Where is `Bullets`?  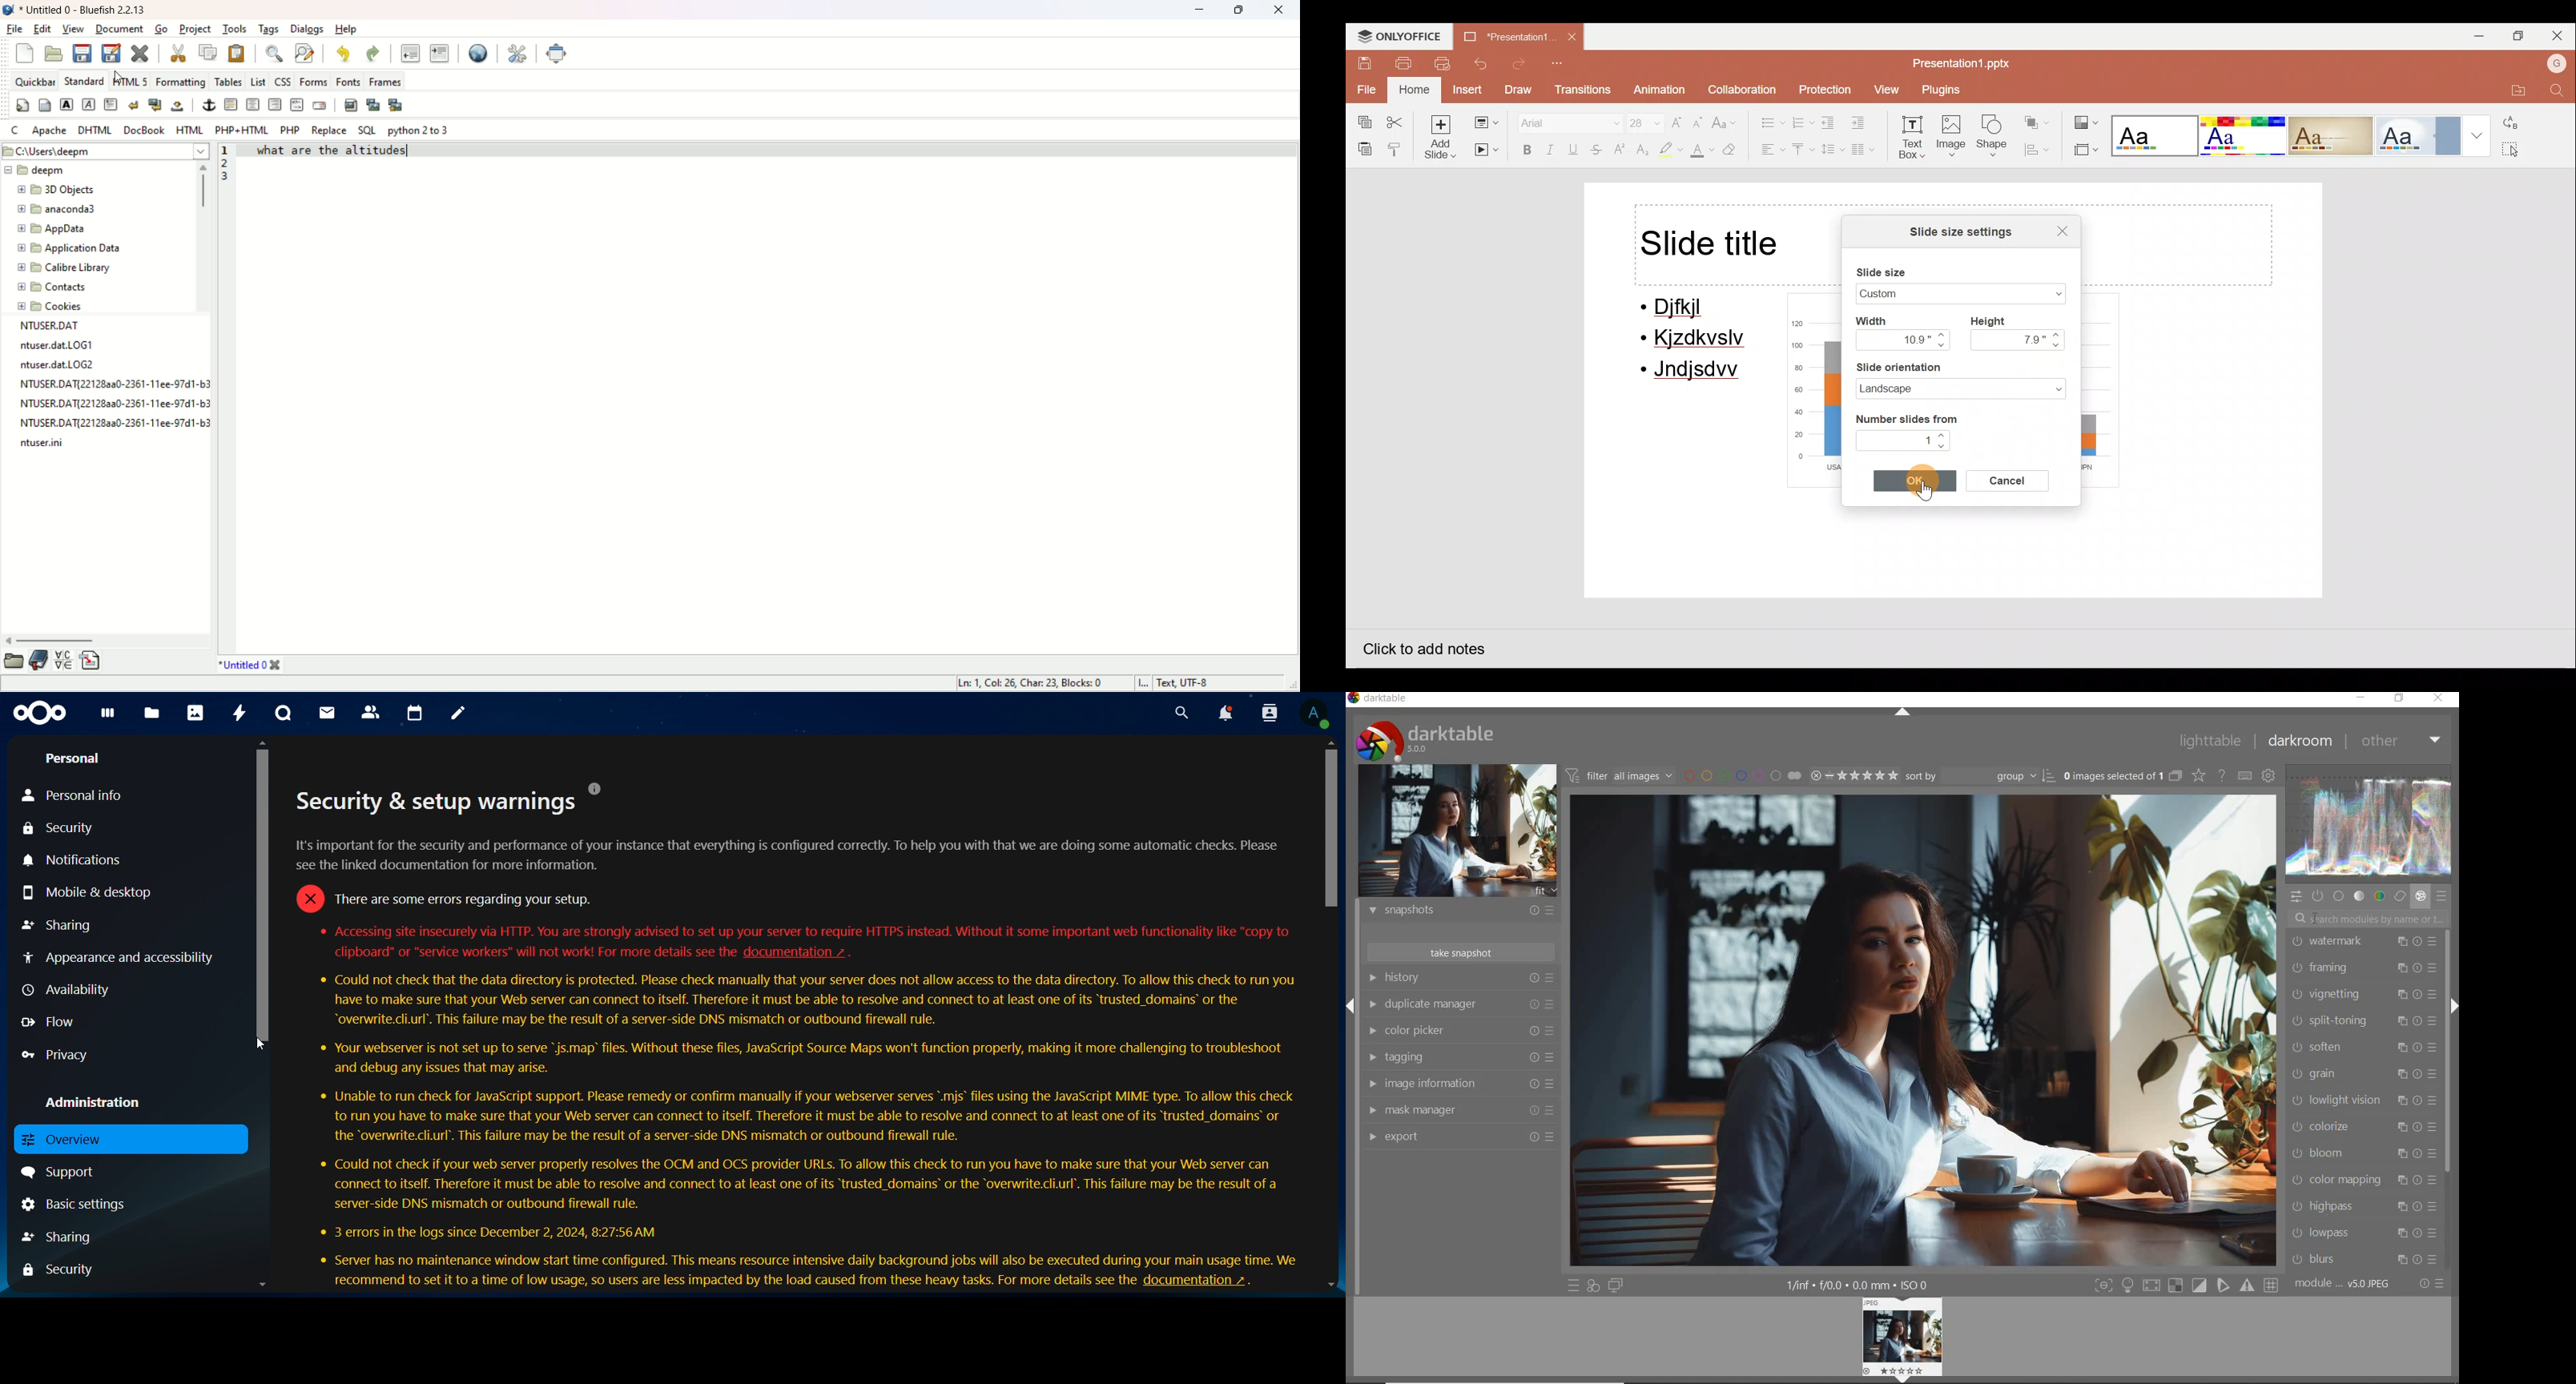
Bullets is located at coordinates (1766, 119).